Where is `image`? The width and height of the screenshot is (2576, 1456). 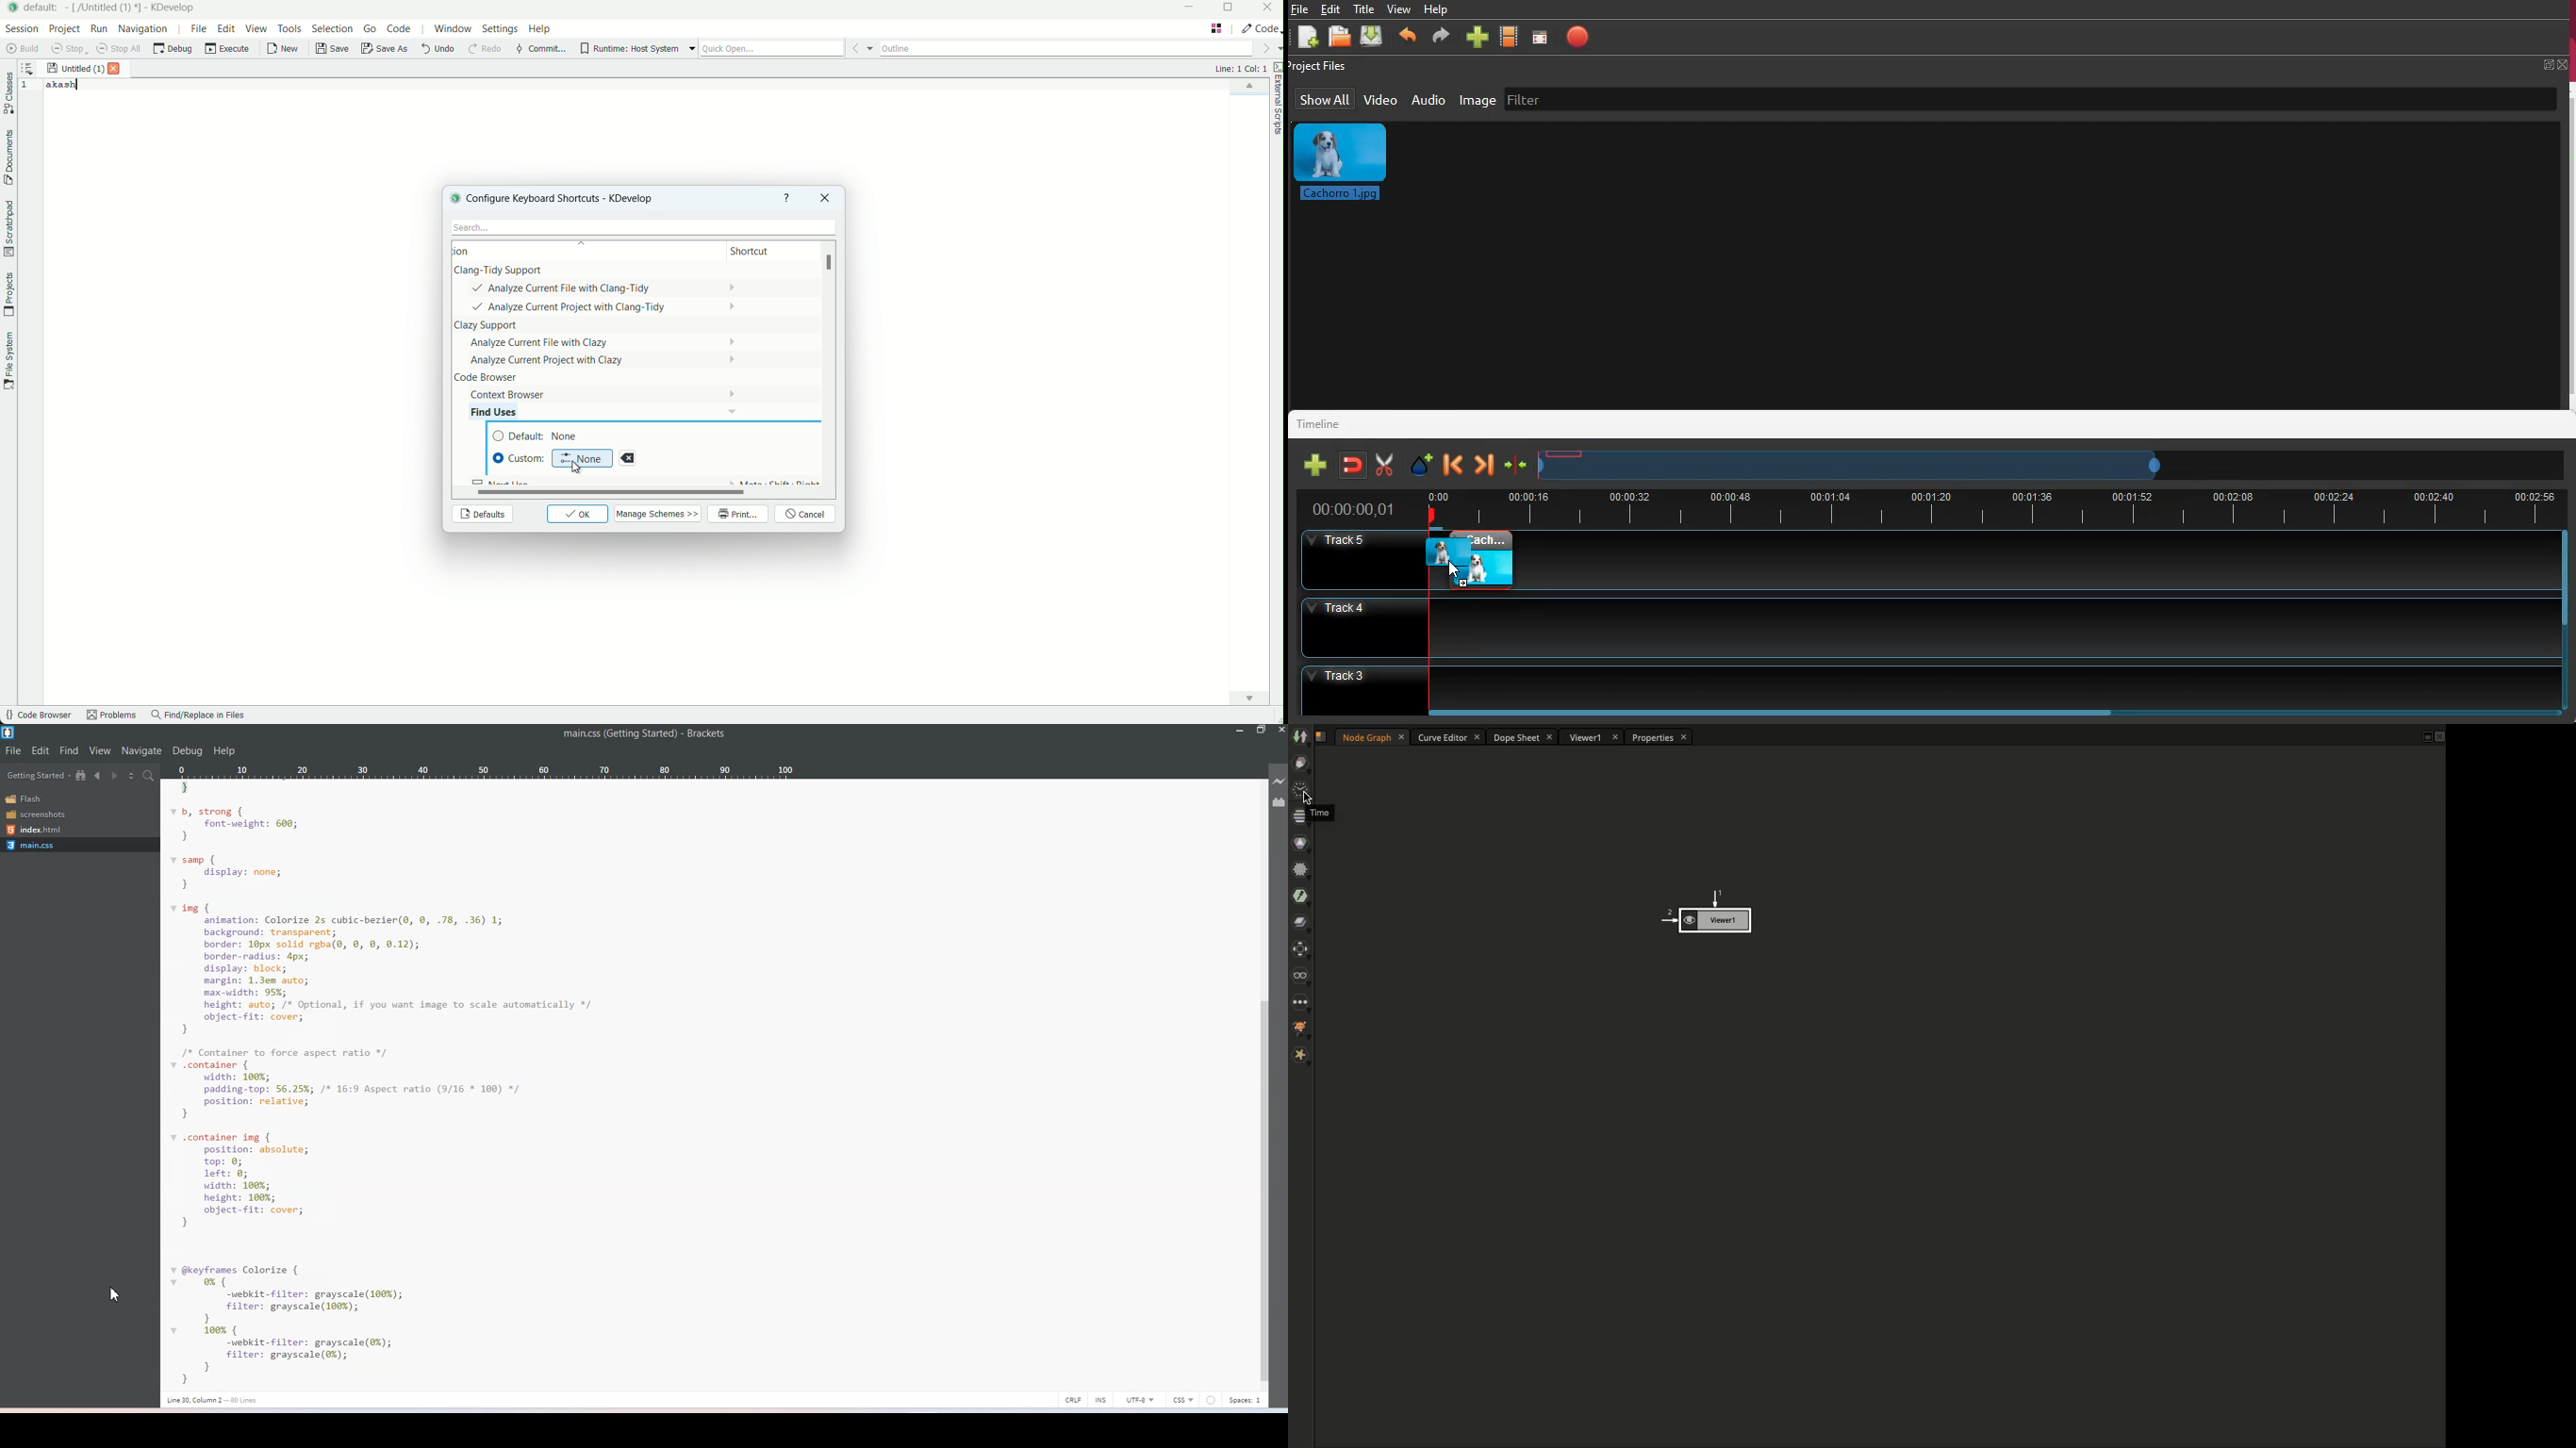
image is located at coordinates (1478, 559).